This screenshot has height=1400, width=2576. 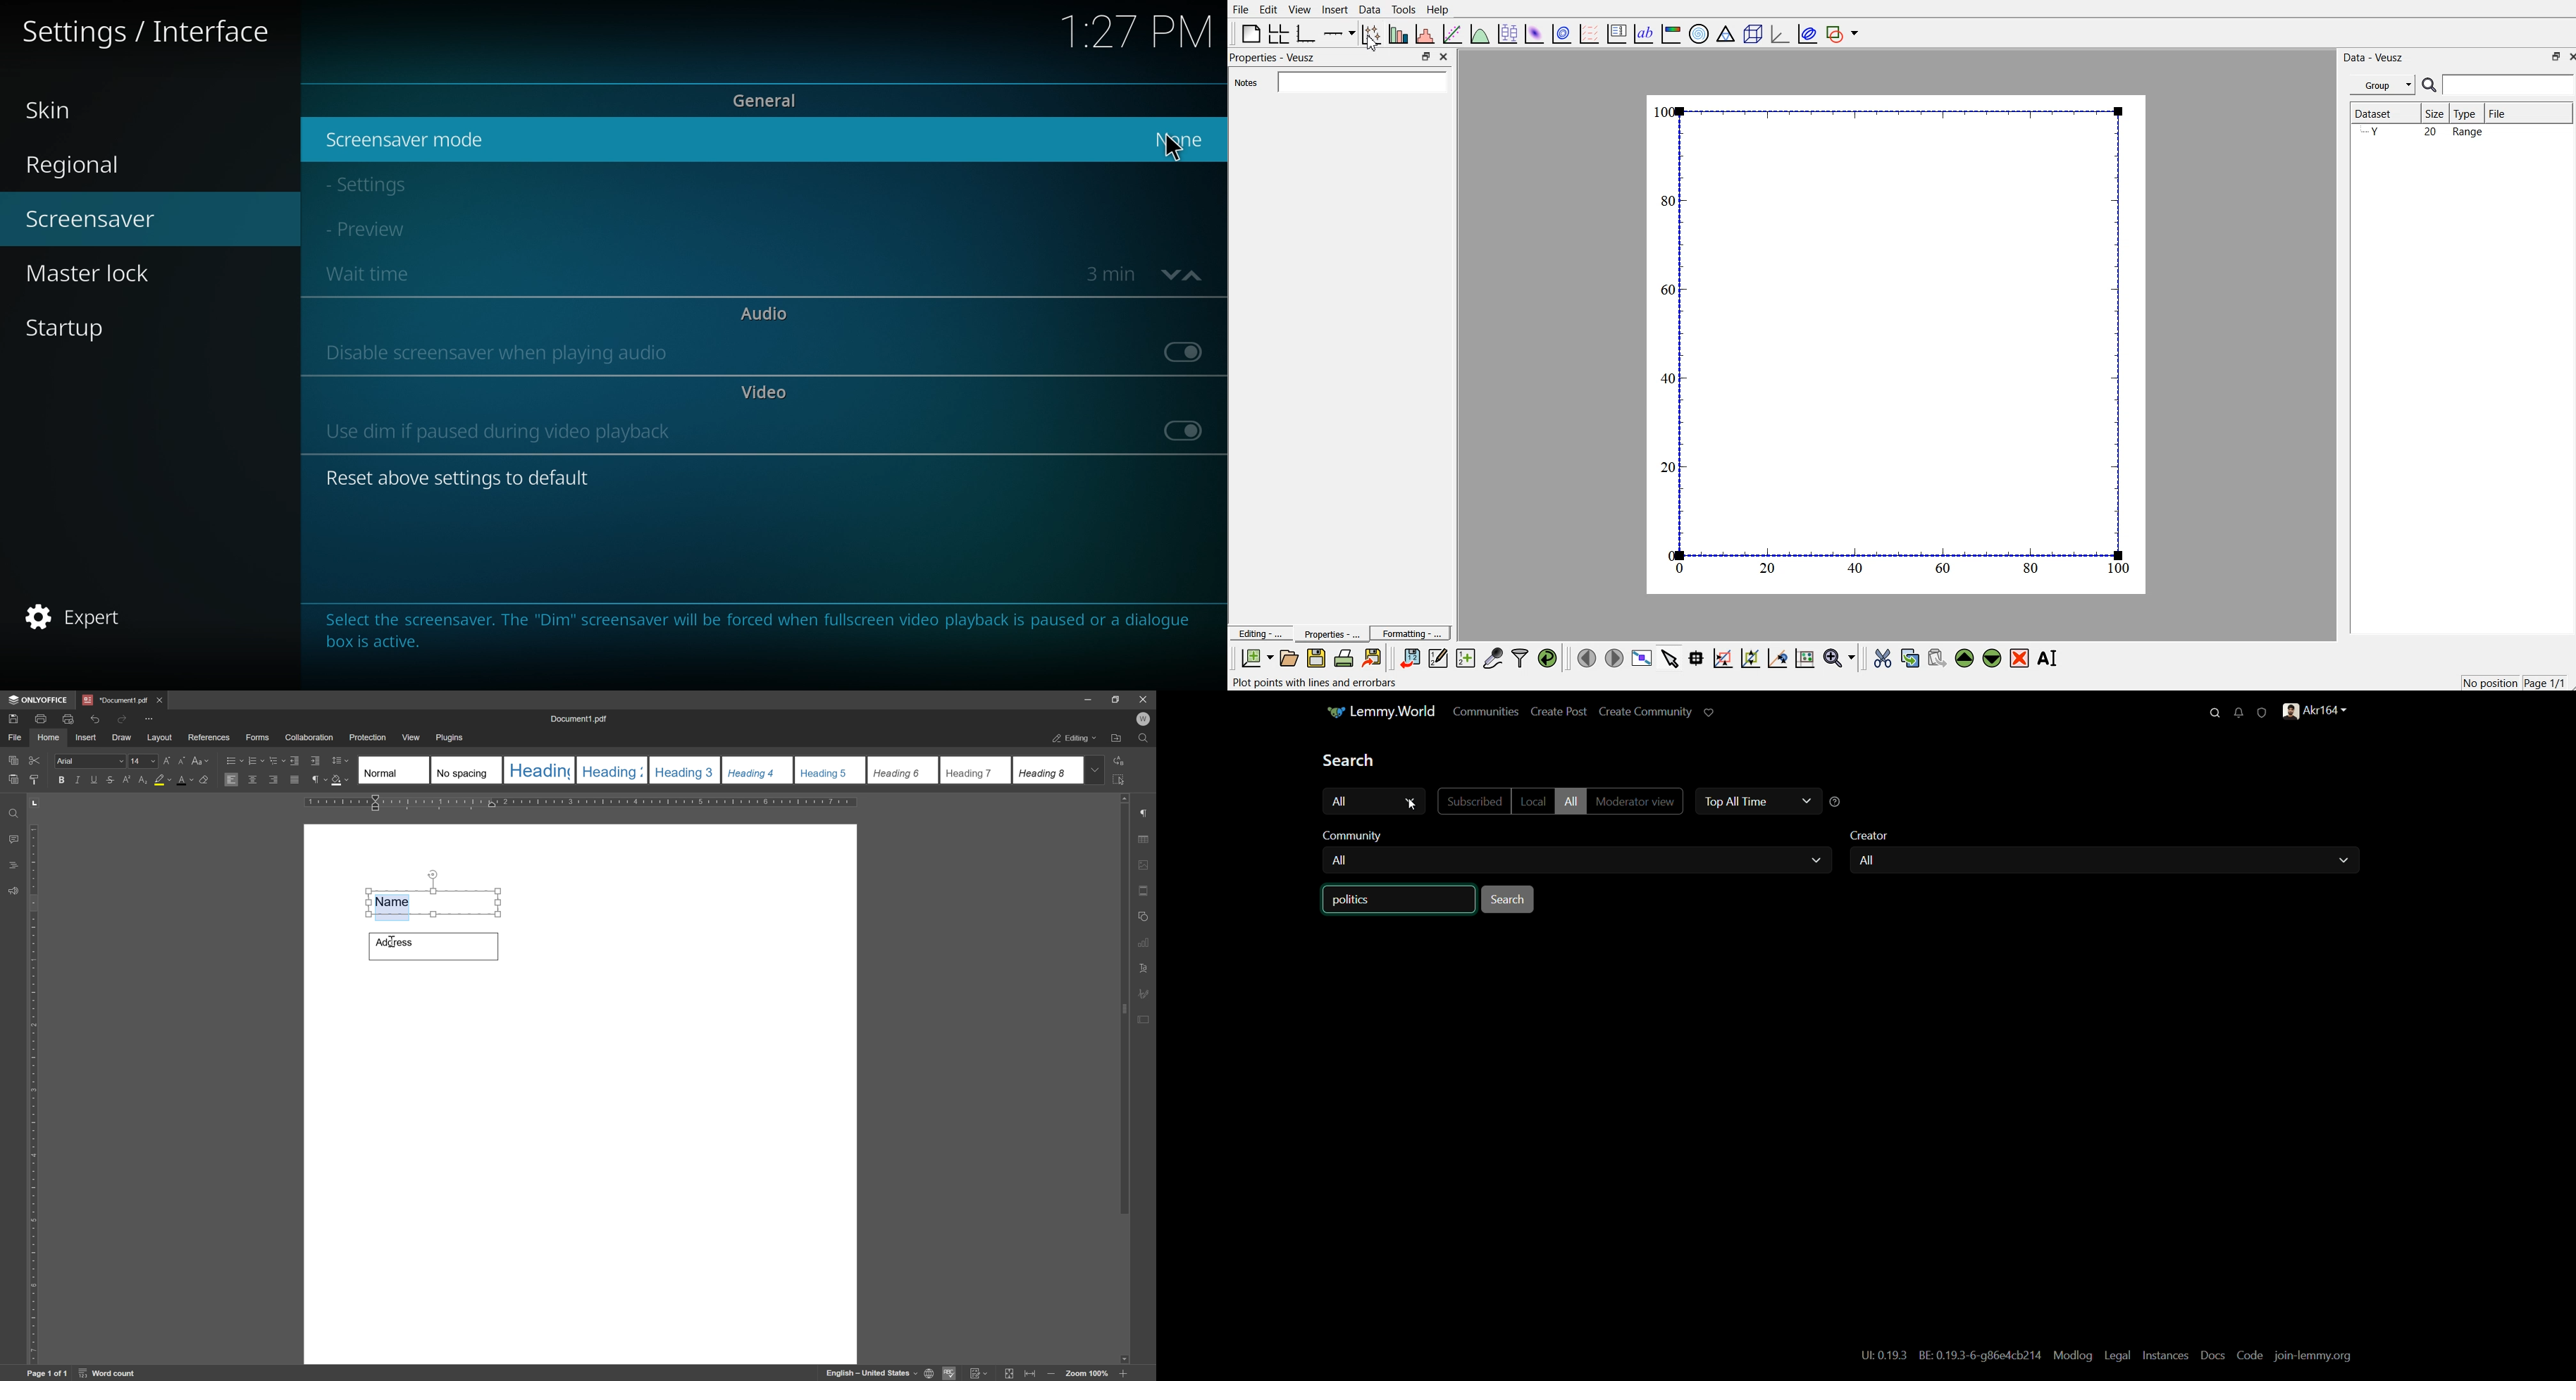 I want to click on plot a vector field, so click(x=1591, y=33).